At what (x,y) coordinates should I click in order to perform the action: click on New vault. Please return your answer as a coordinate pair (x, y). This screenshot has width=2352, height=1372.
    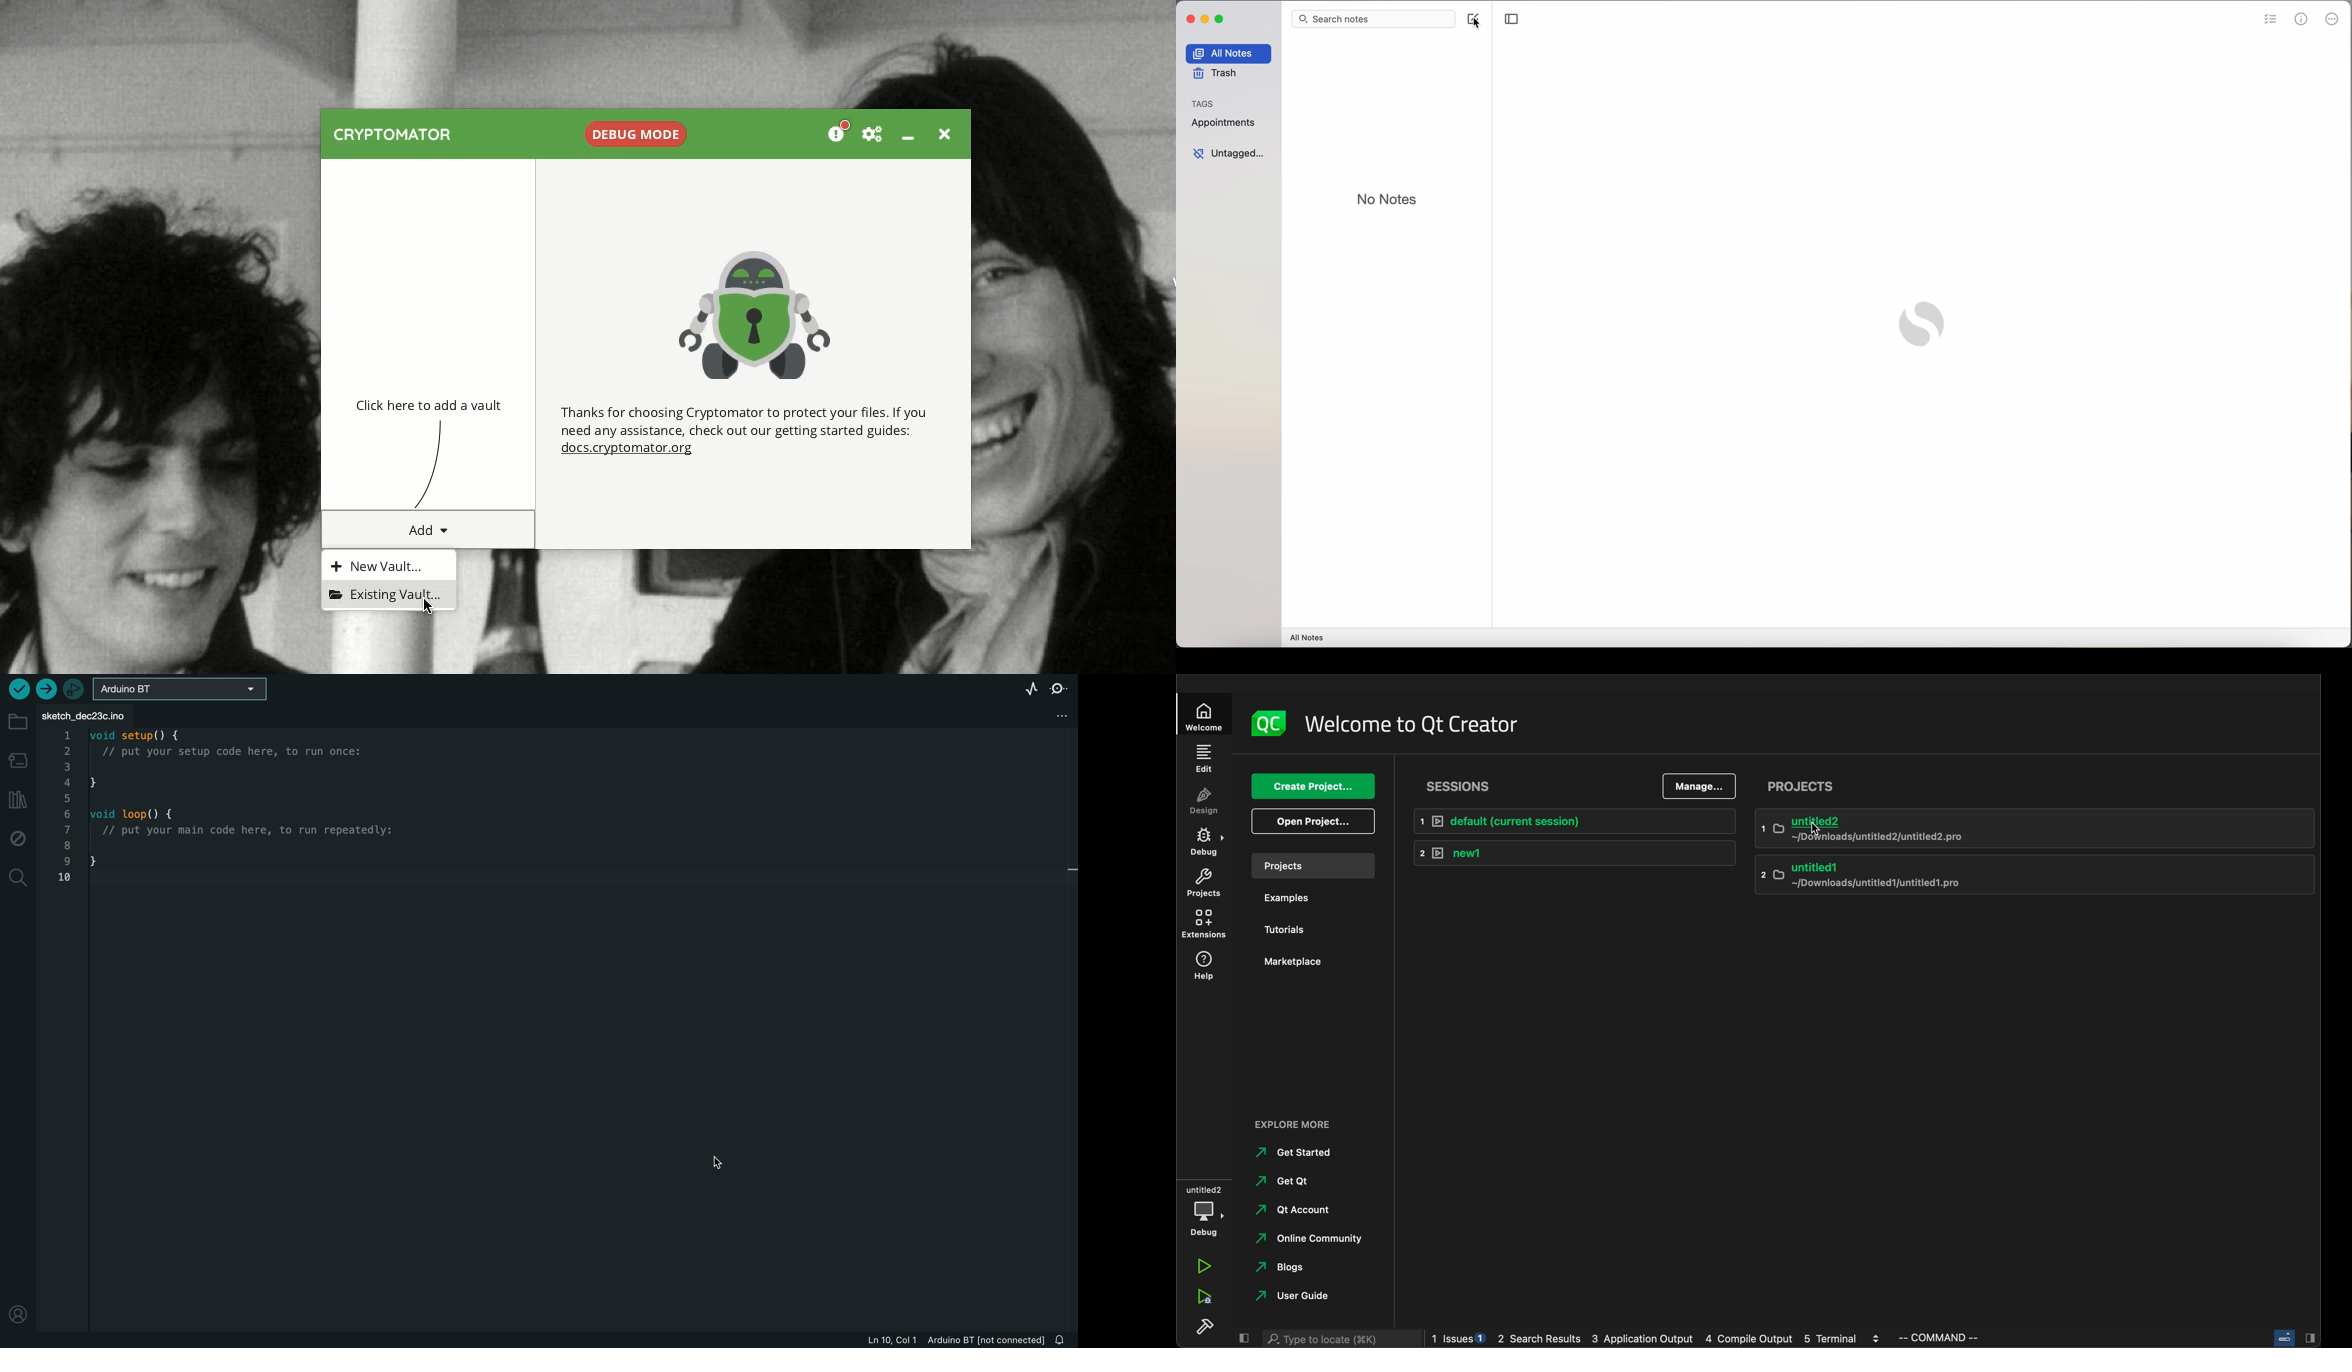
    Looking at the image, I should click on (376, 564).